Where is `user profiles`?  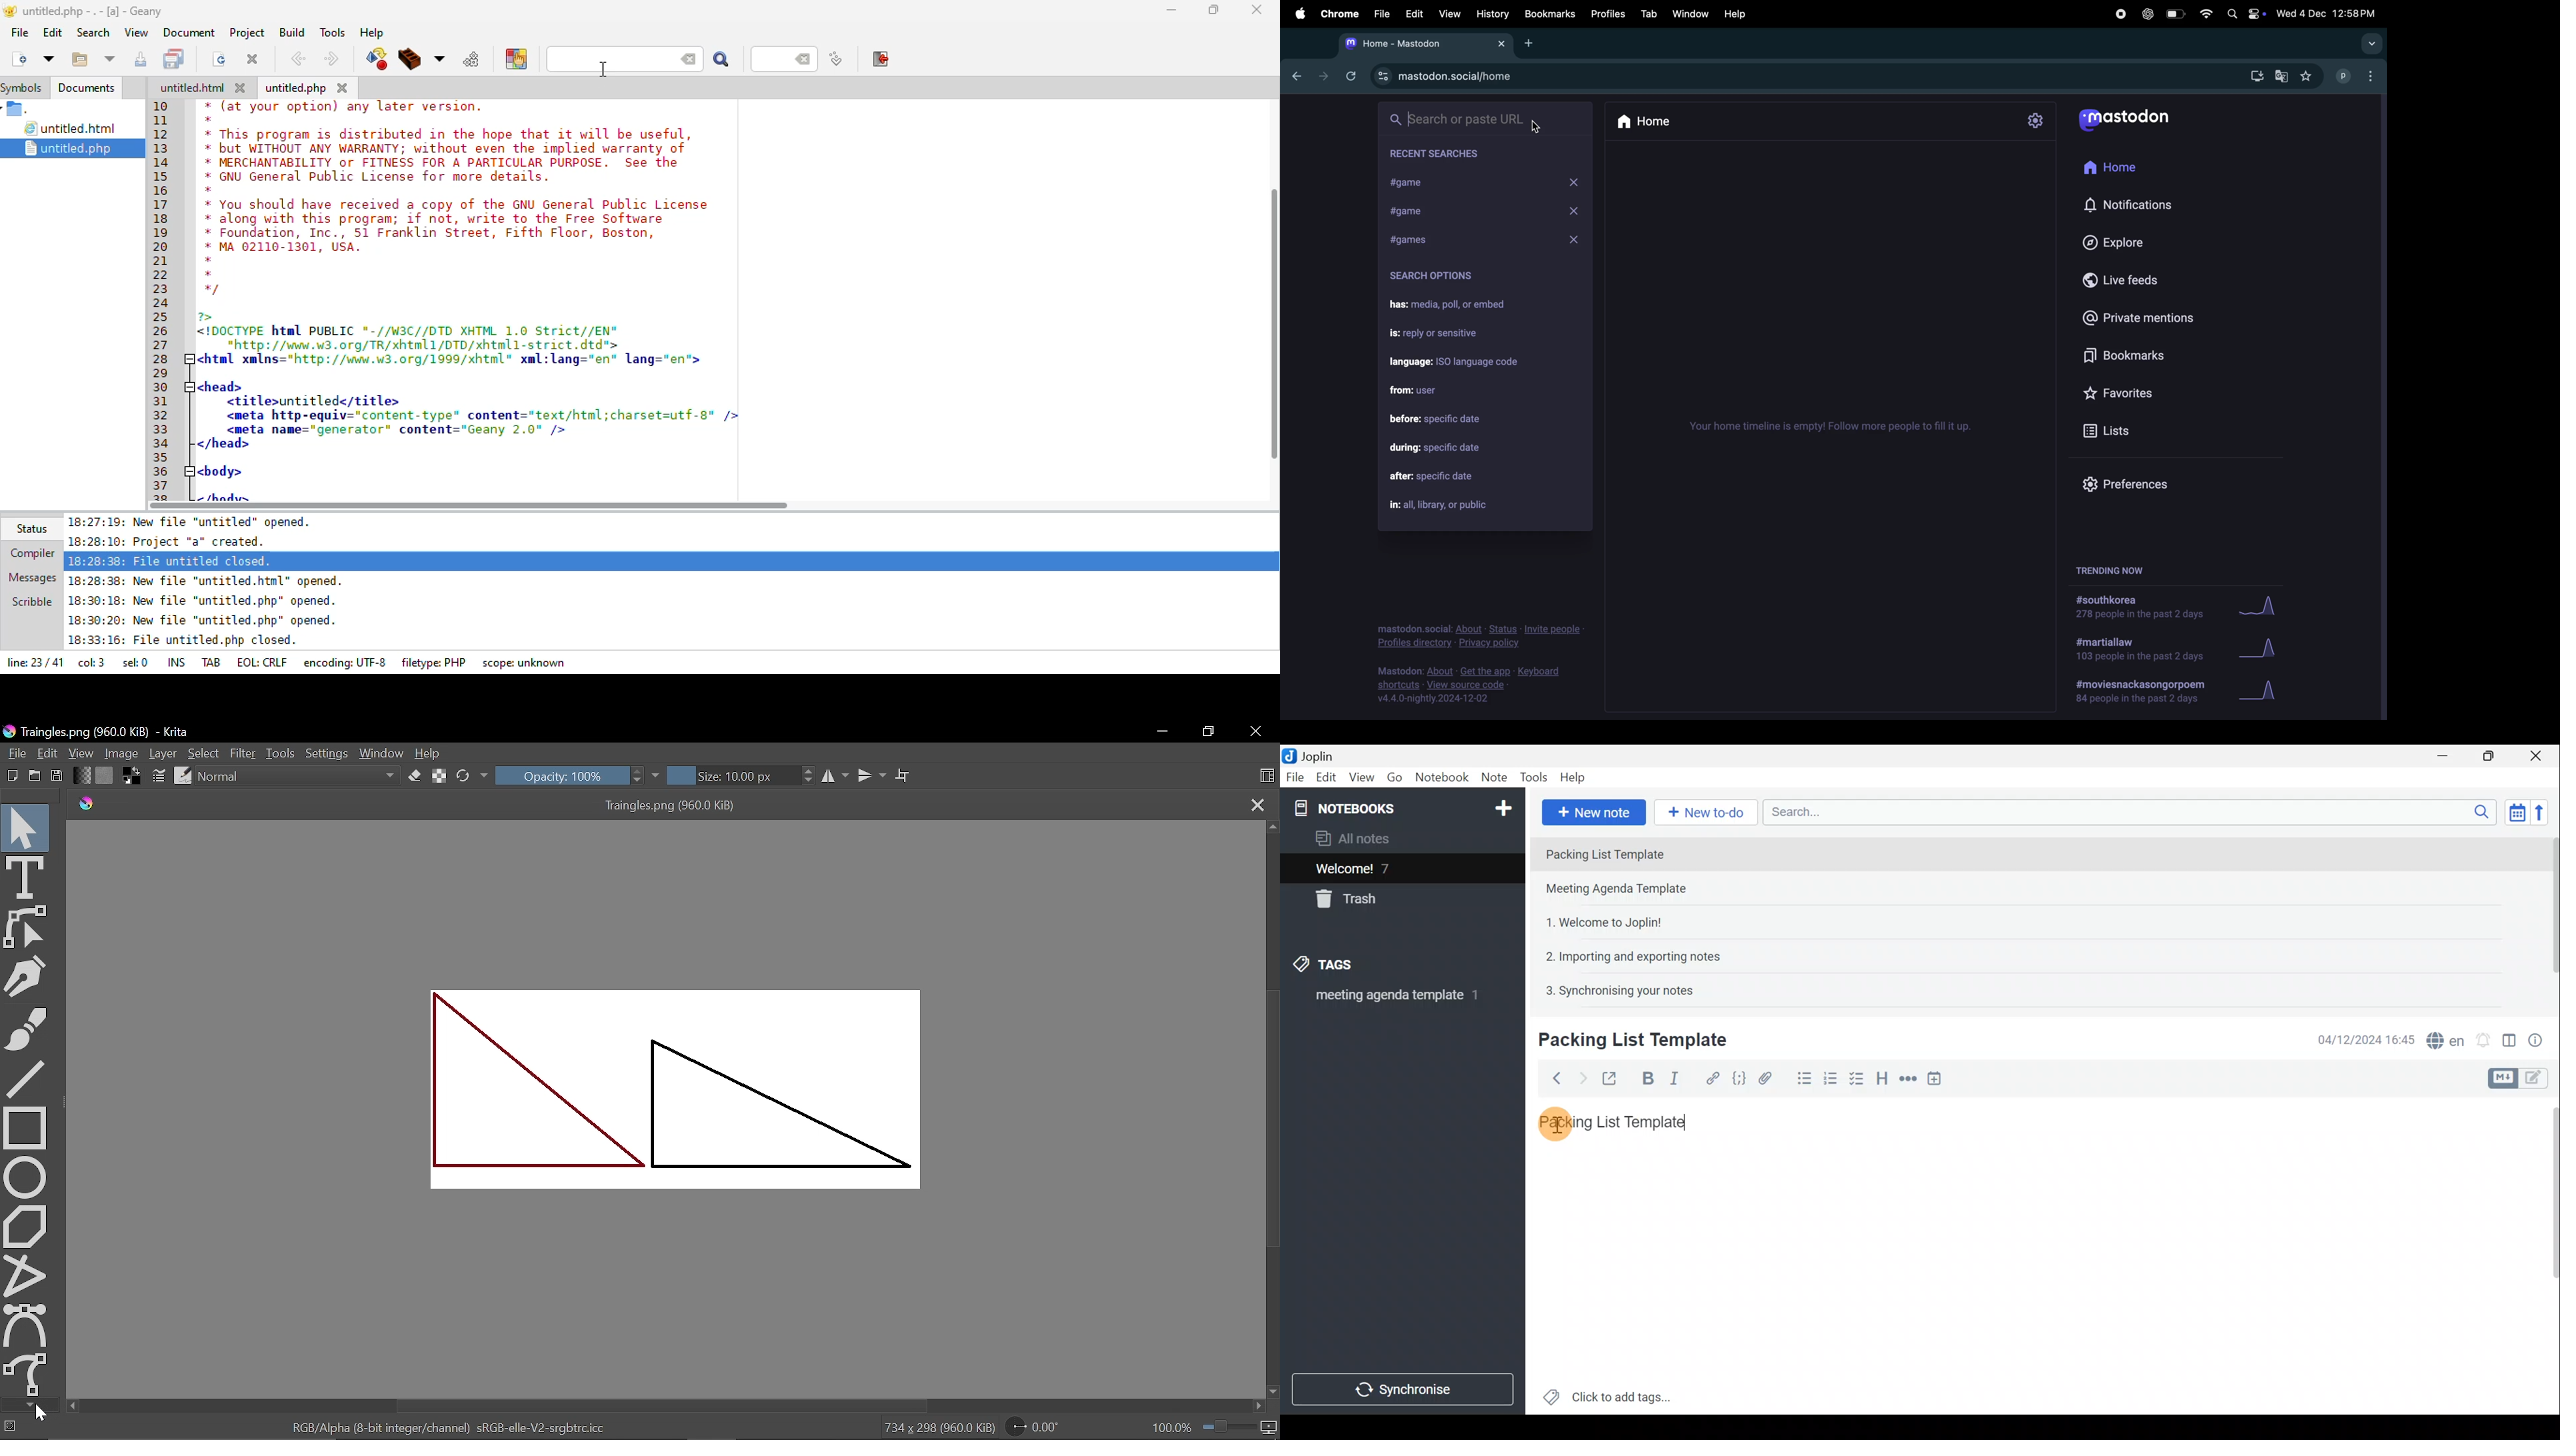
user profiles is located at coordinates (2355, 76).